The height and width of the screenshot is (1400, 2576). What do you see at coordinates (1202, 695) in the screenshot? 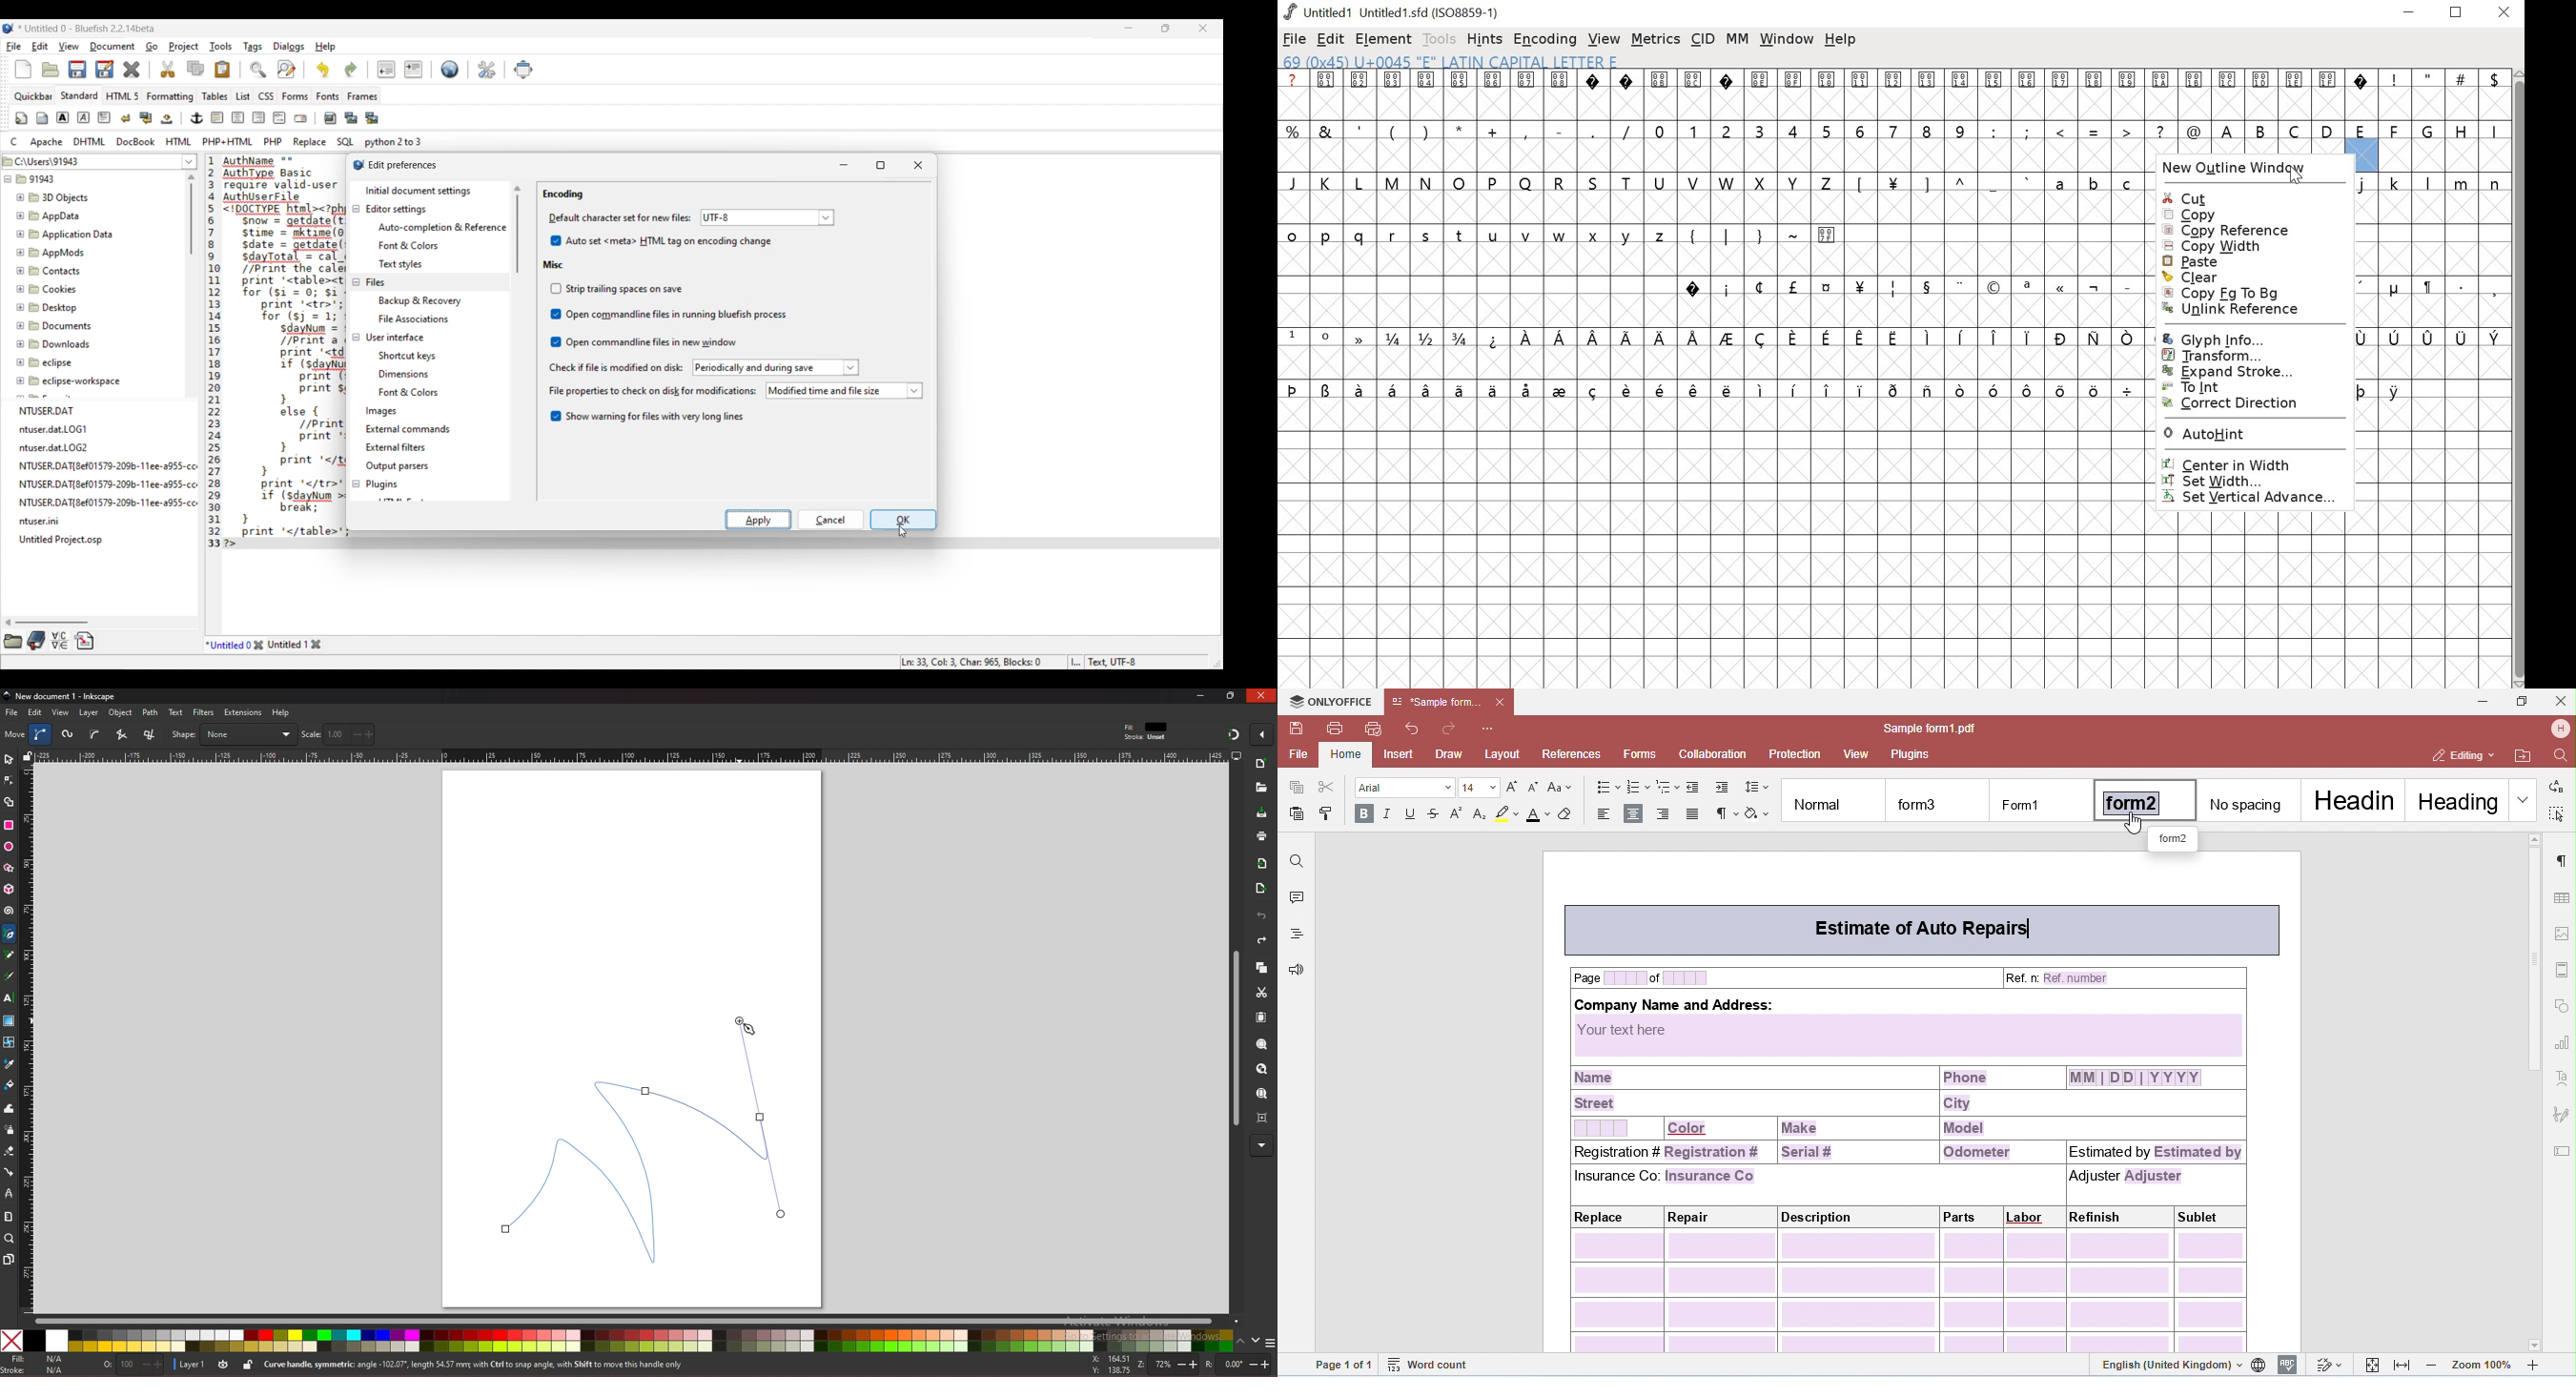
I see `minimize` at bounding box center [1202, 695].